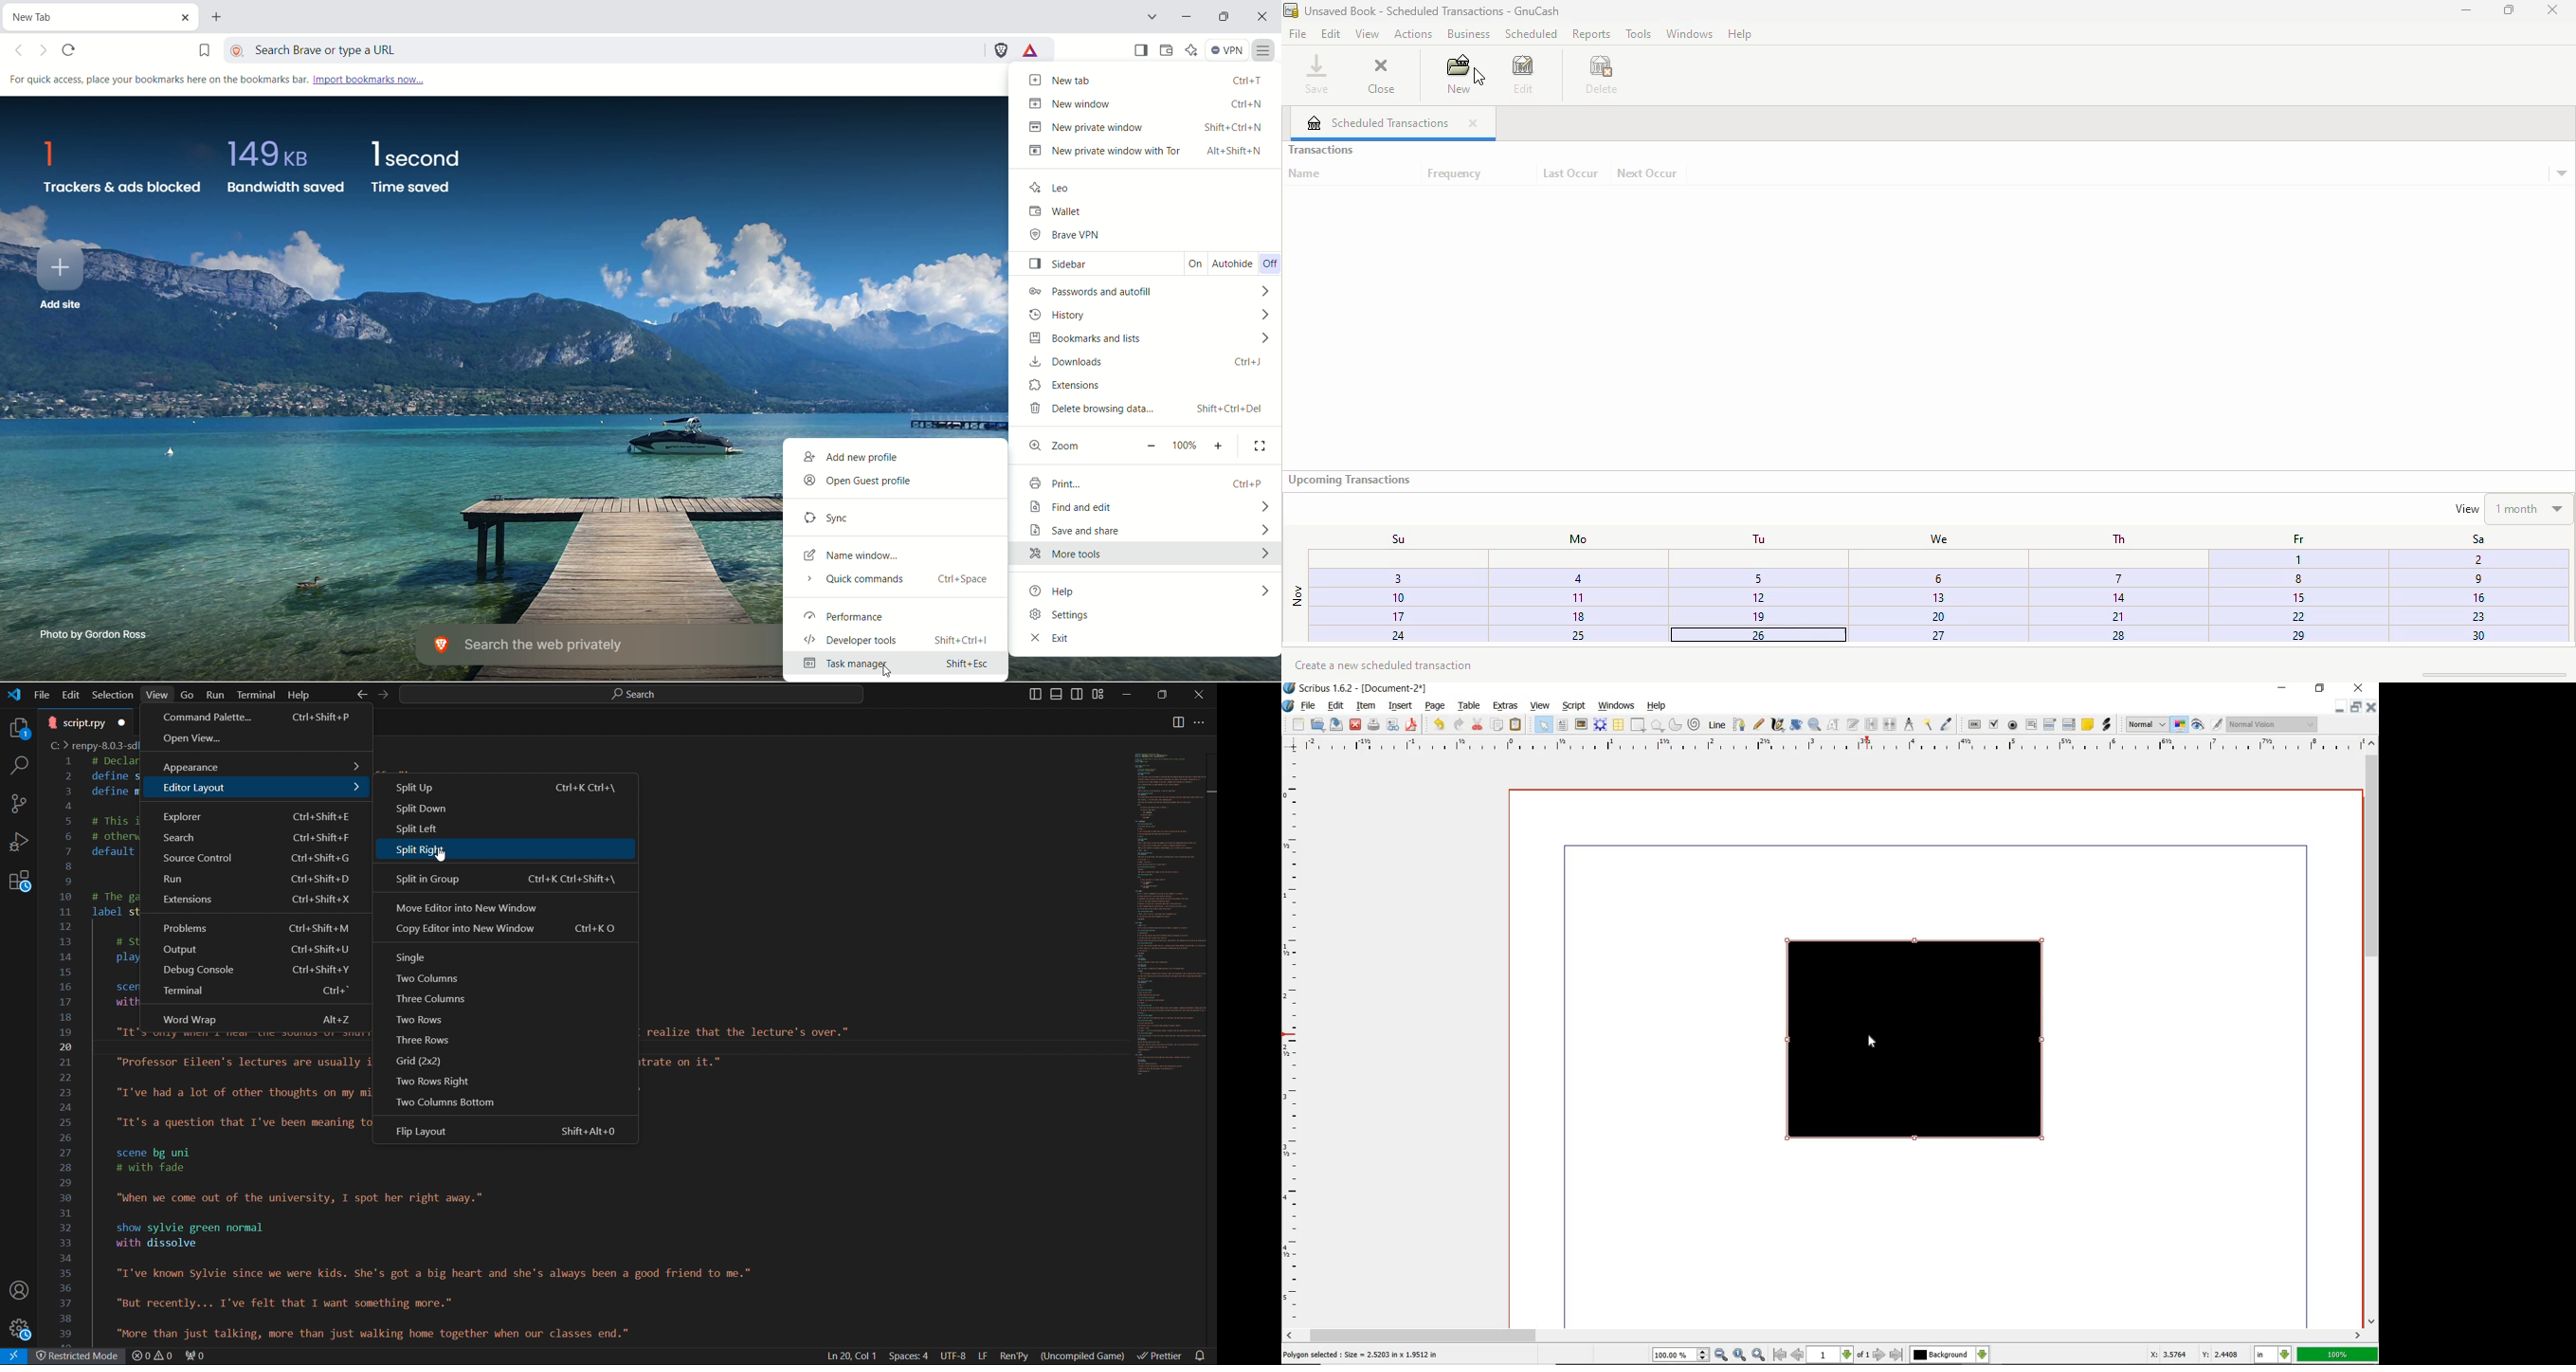 Image resolution: width=2576 pixels, height=1372 pixels. I want to click on Extensions, so click(19, 887).